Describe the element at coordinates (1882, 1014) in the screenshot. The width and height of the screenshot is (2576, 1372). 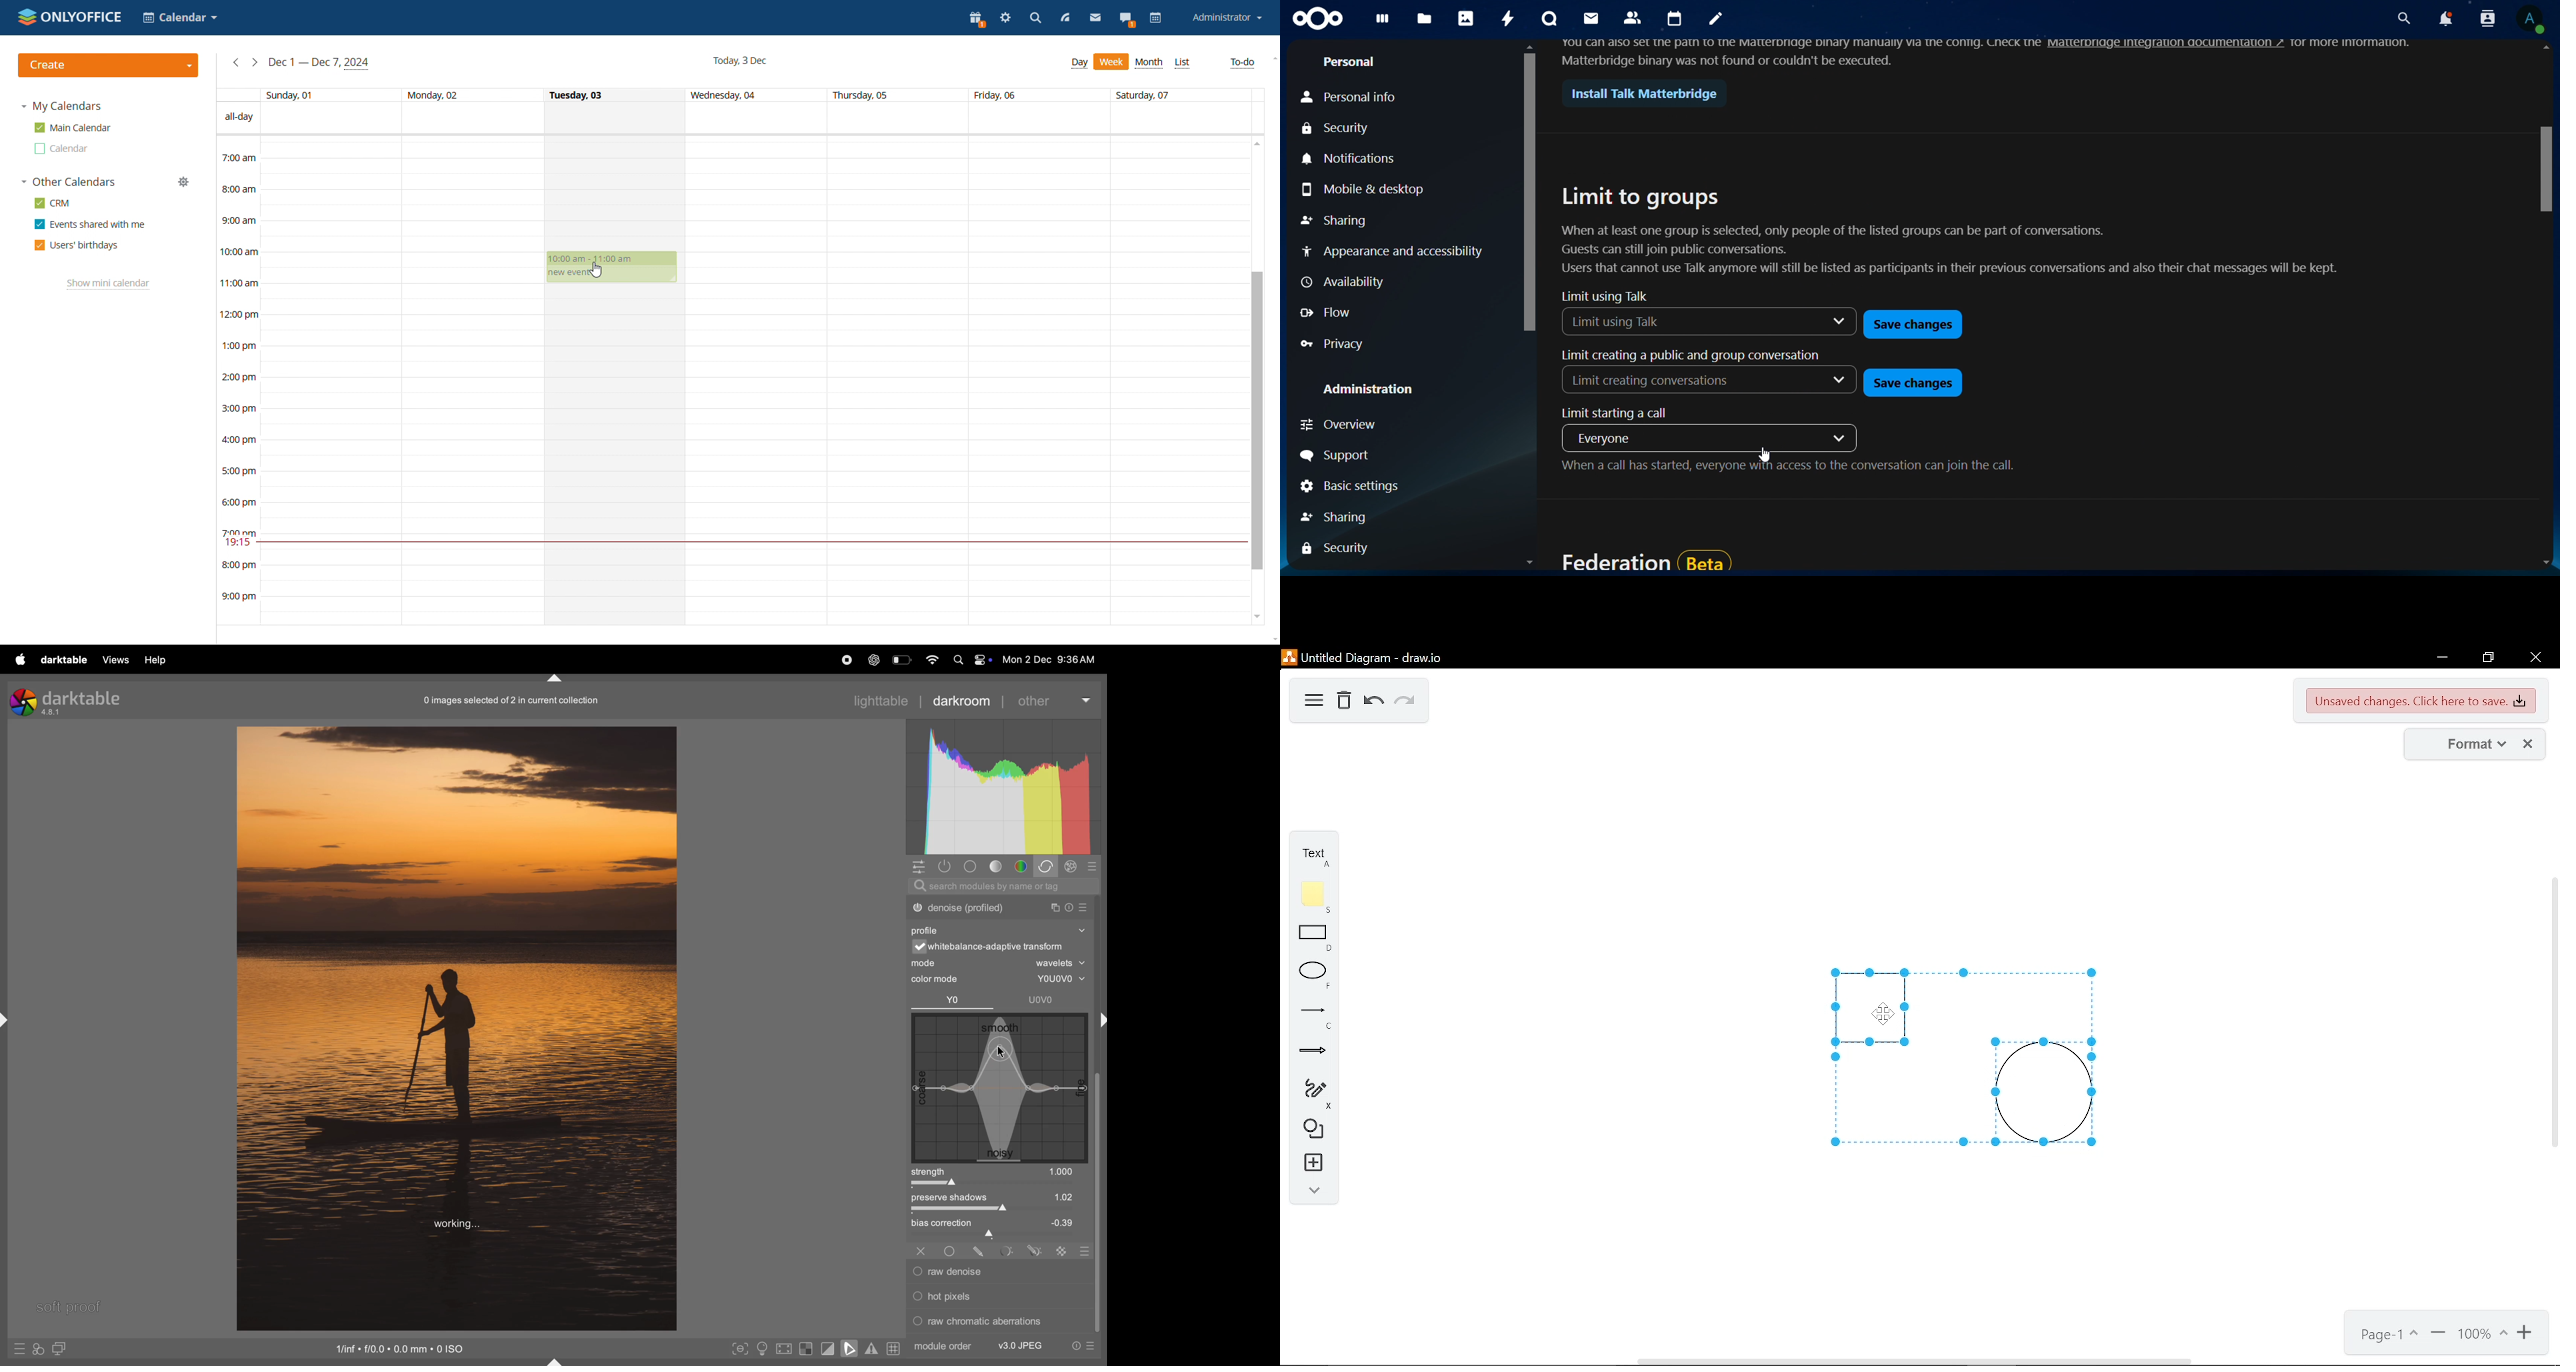
I see `Cursor` at that location.